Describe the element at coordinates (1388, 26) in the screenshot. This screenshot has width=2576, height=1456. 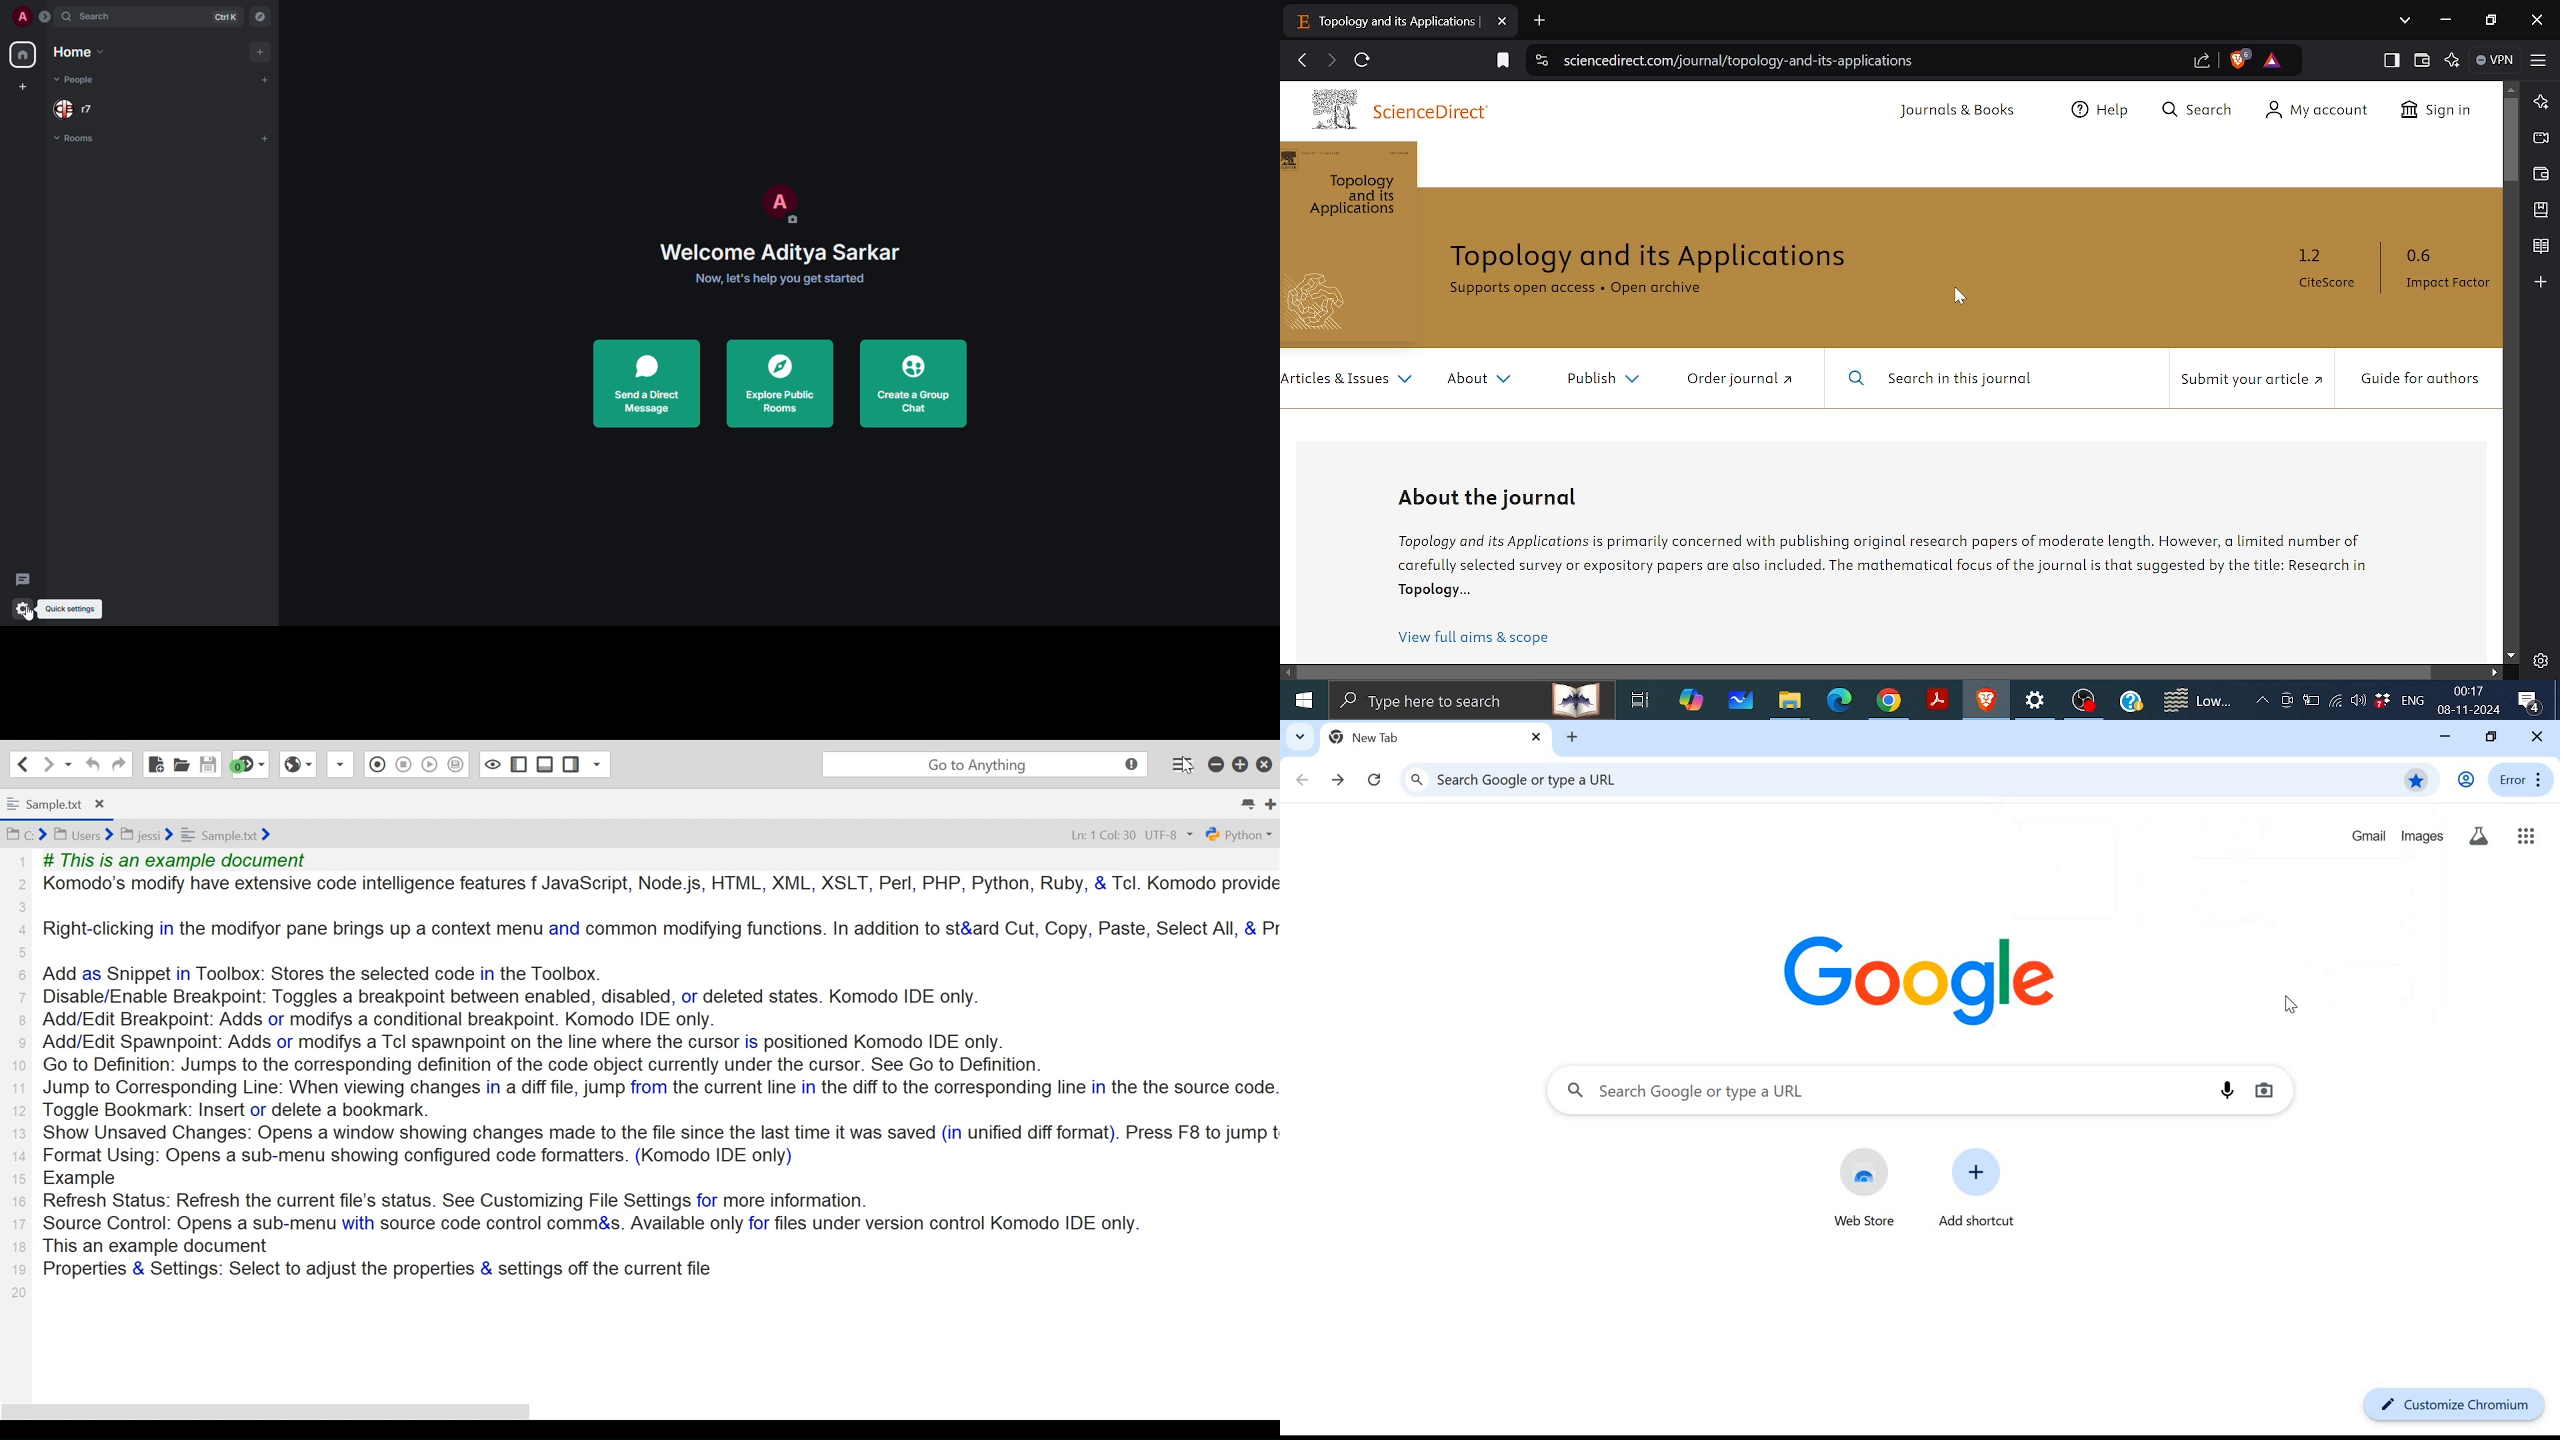
I see `topology and its applications` at that location.